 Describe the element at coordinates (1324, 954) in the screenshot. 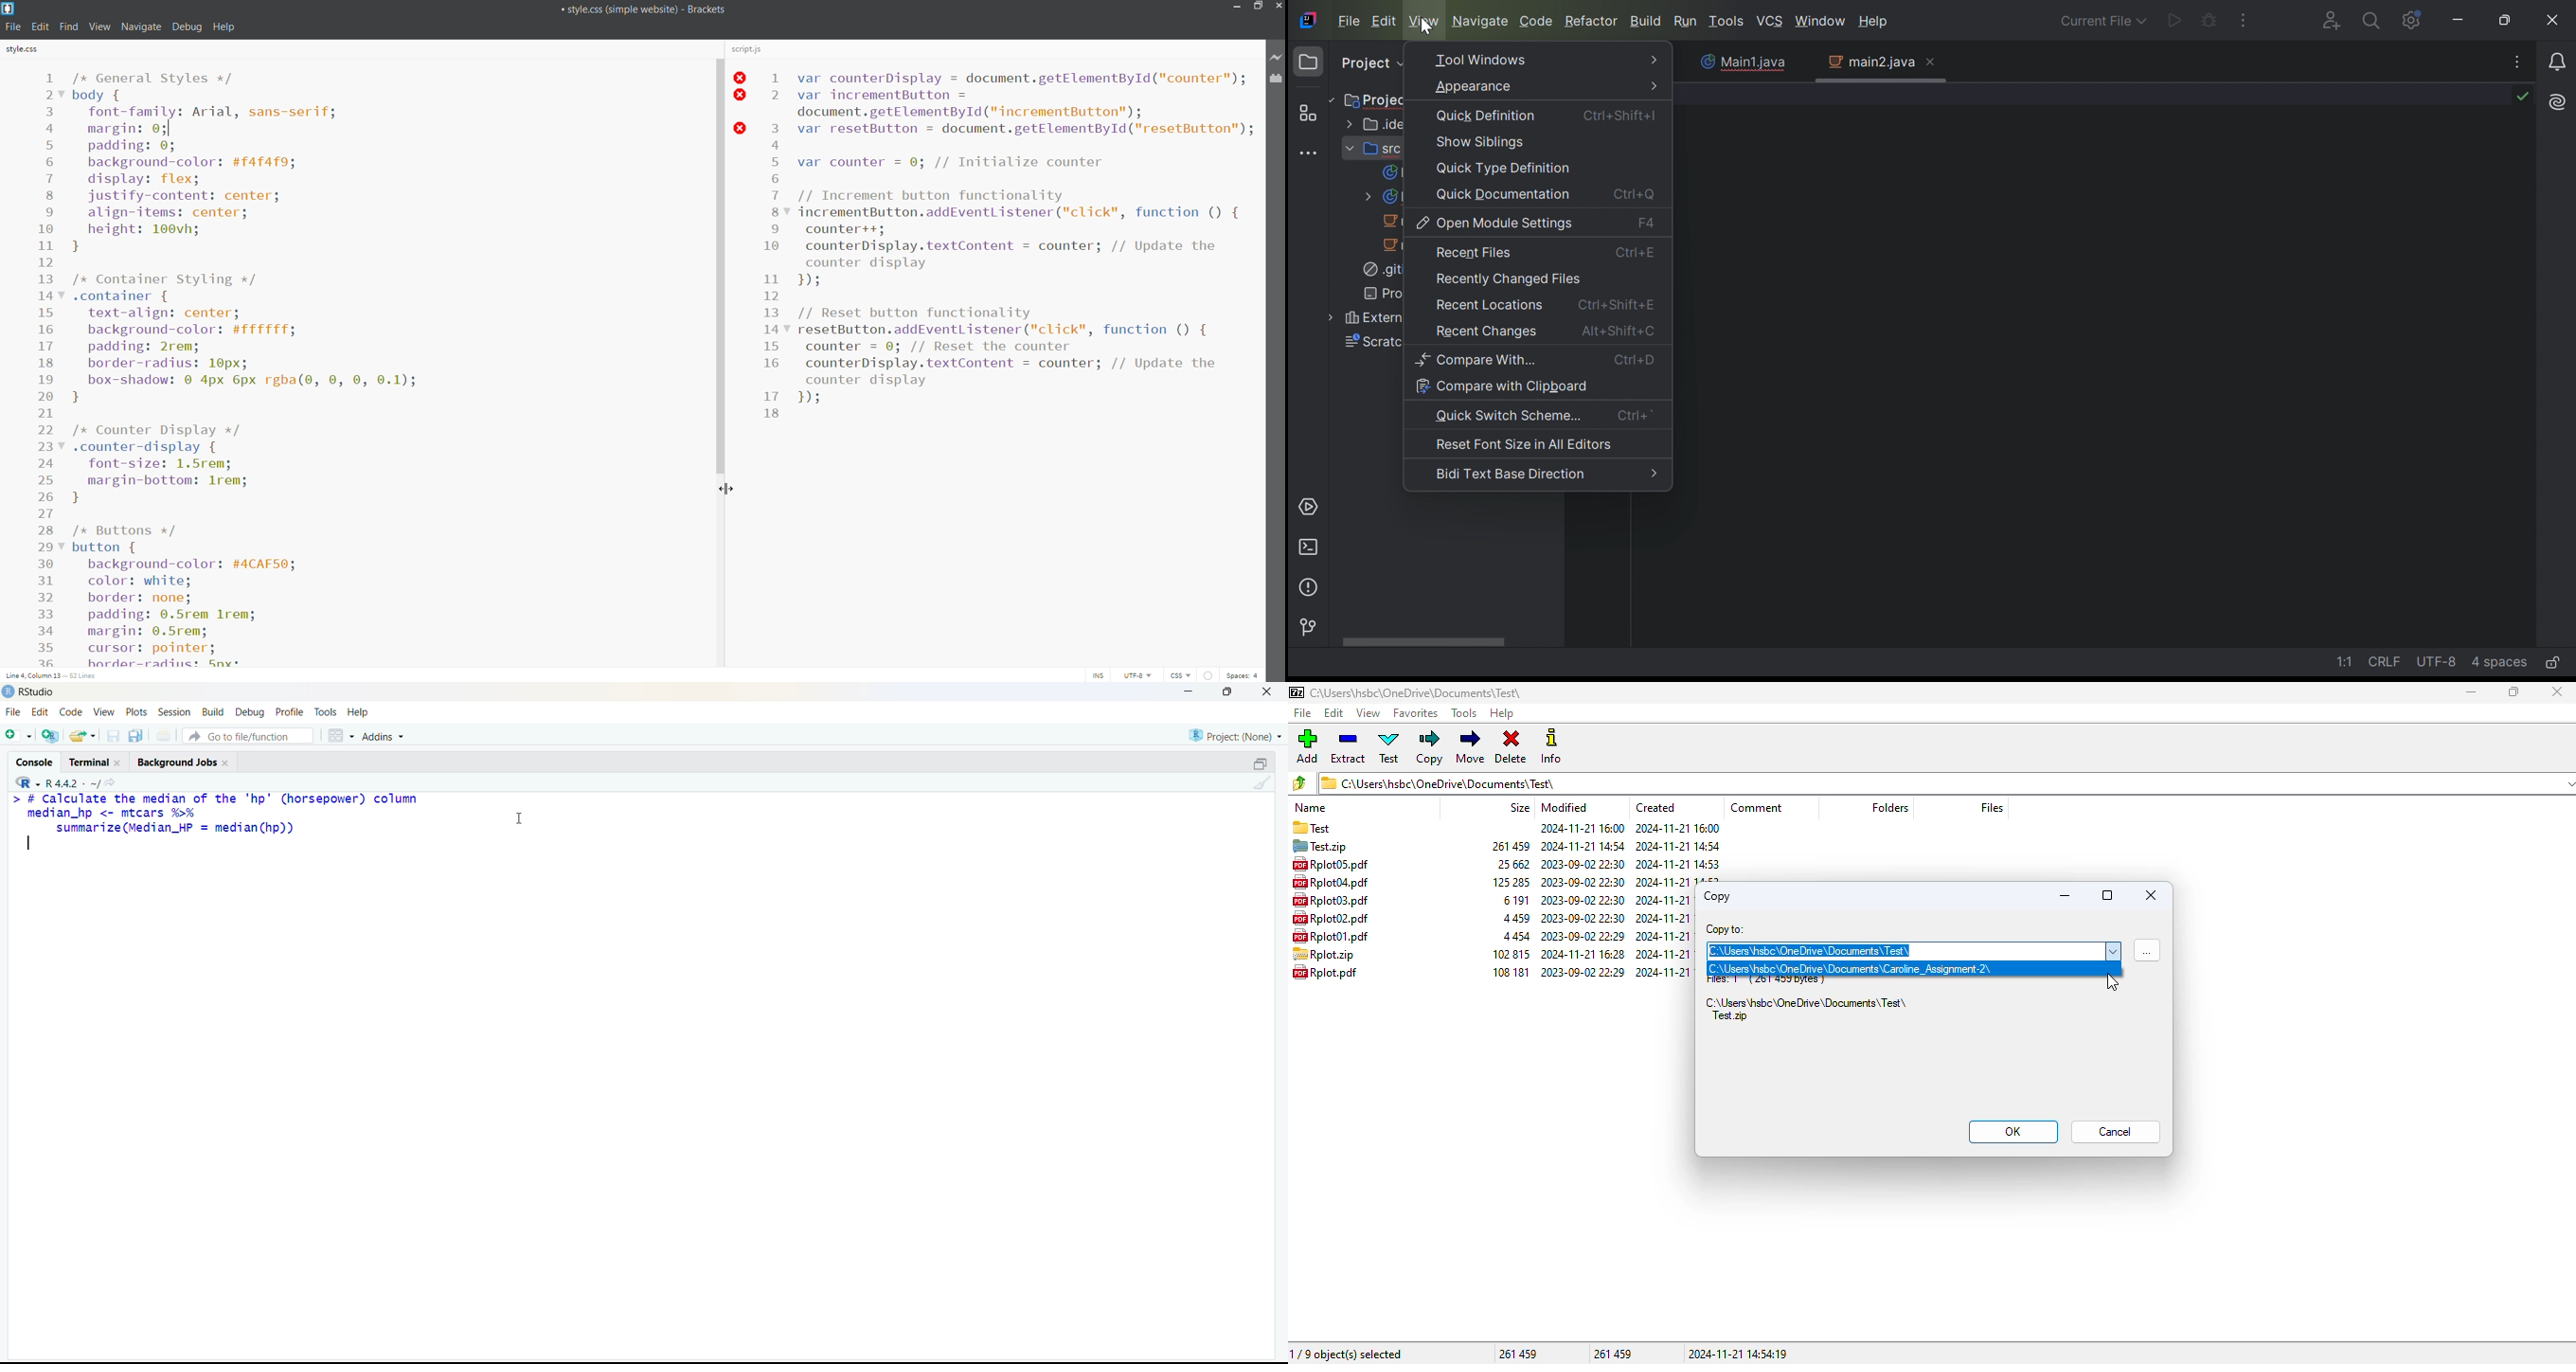

I see `file` at that location.